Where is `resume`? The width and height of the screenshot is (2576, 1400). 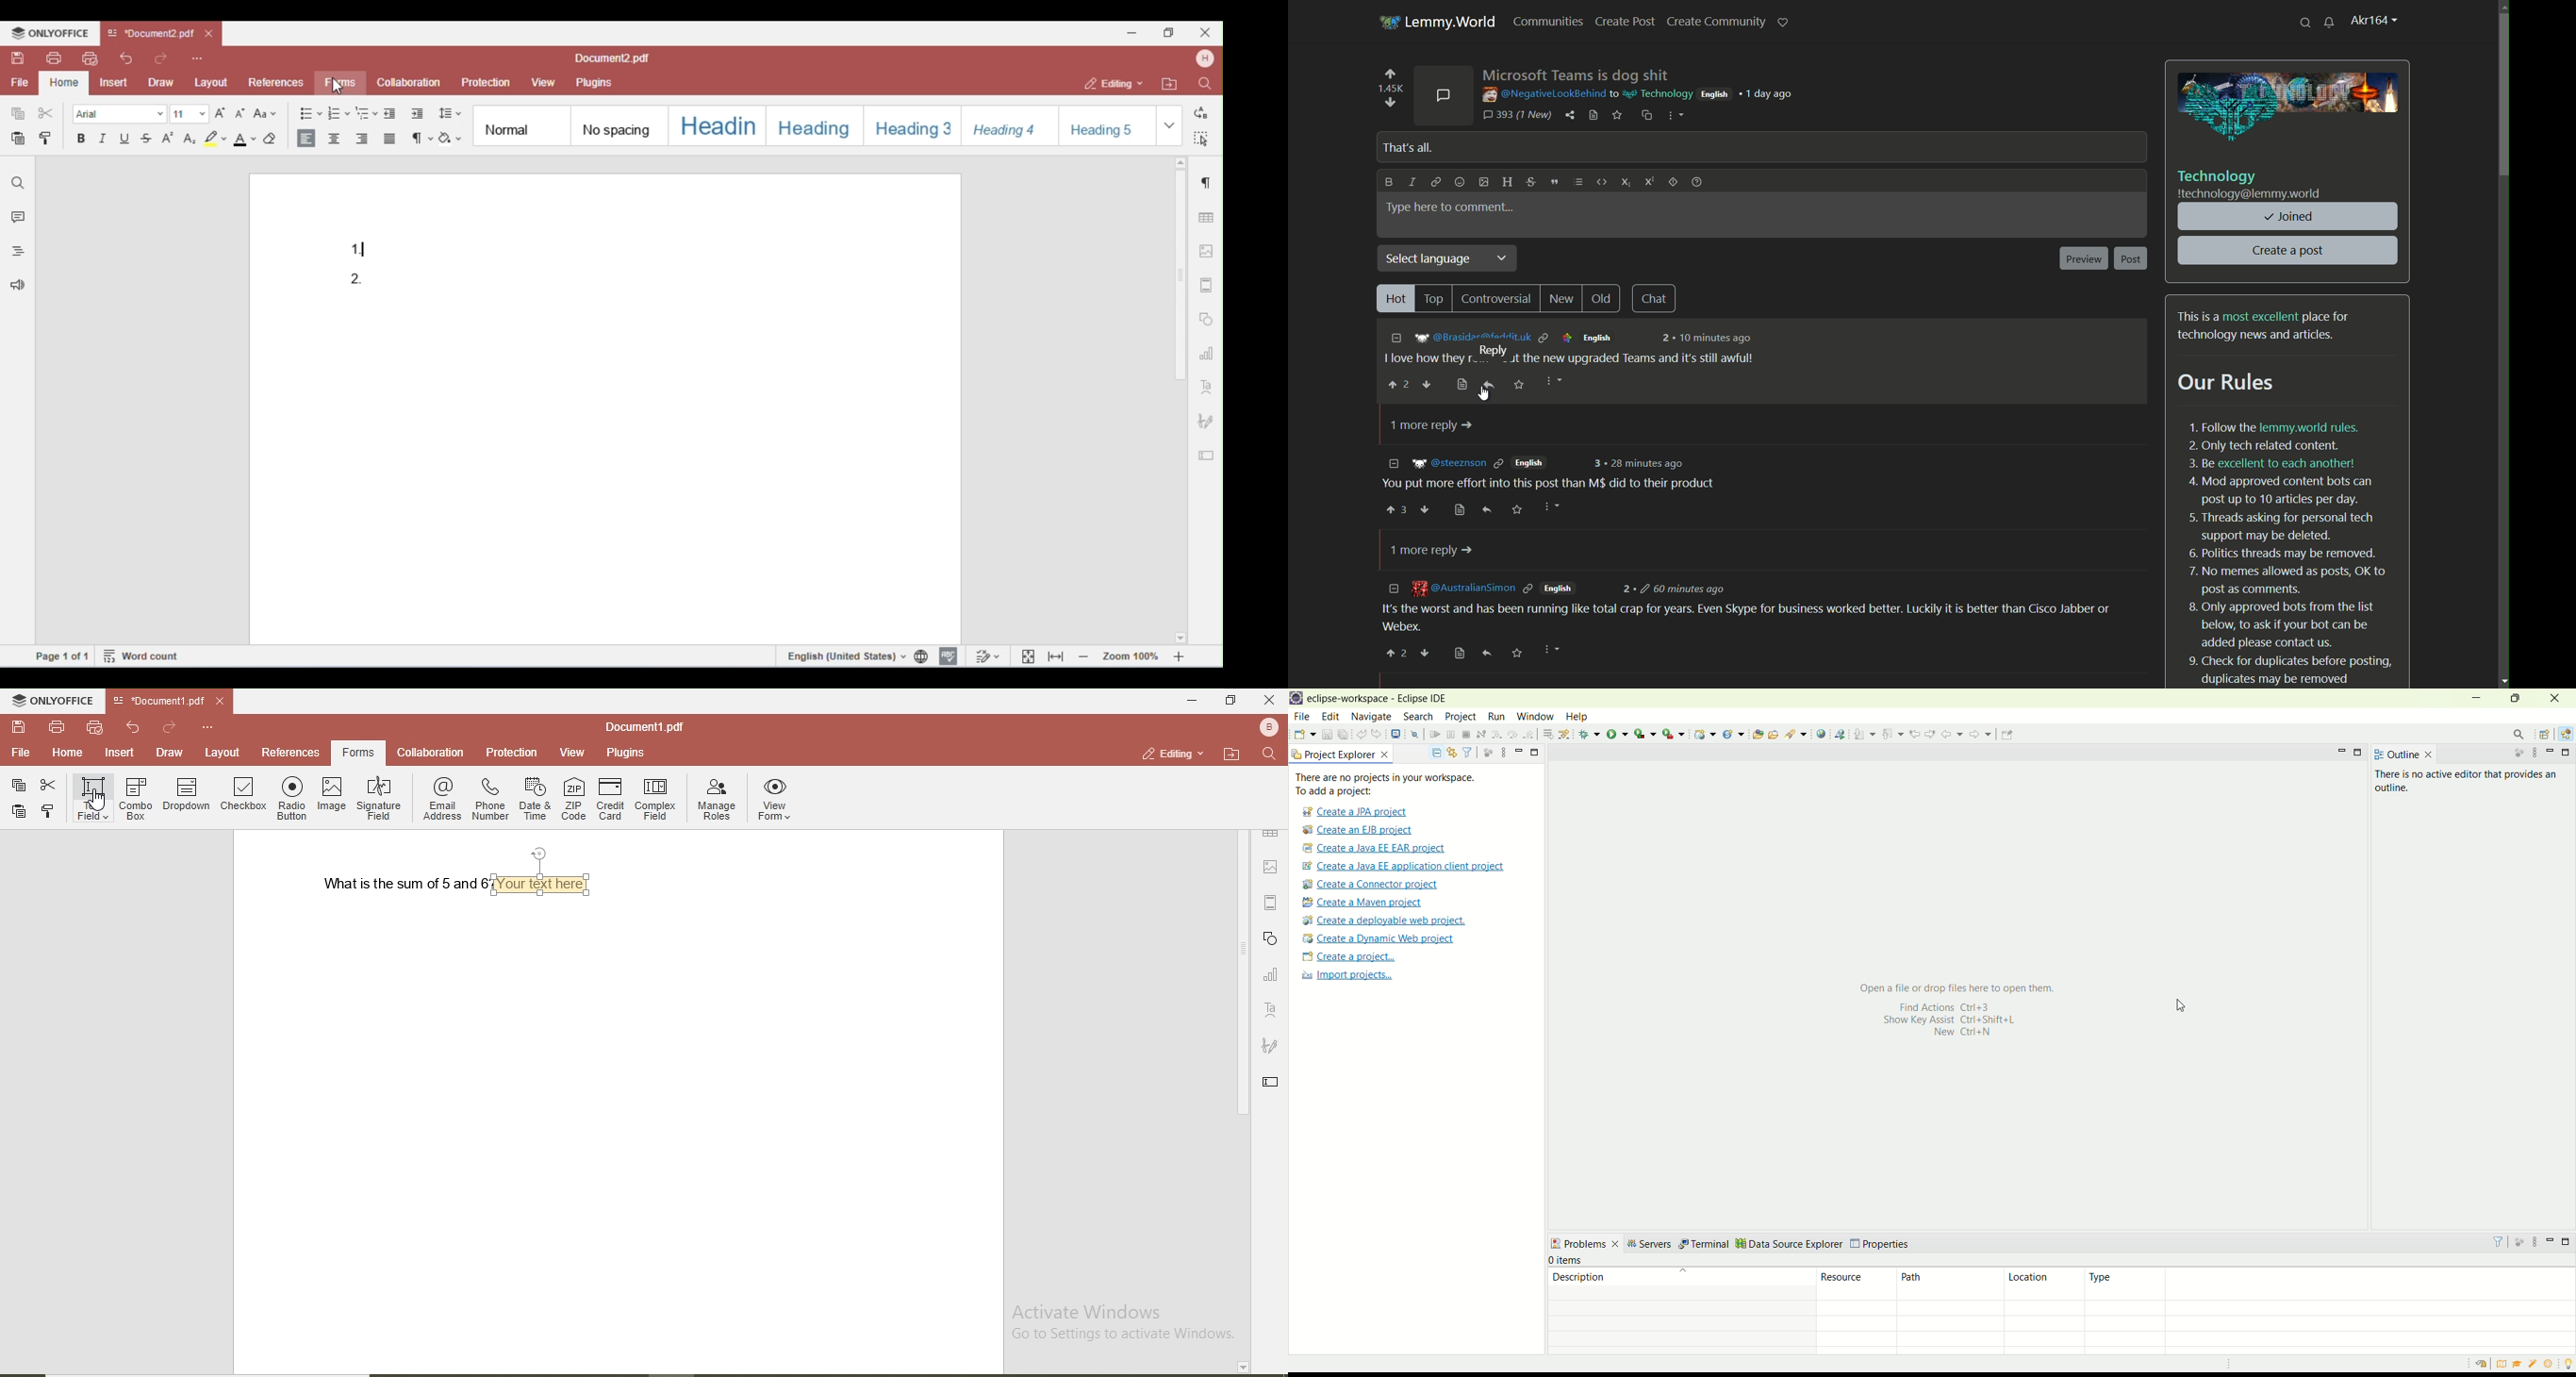 resume is located at coordinates (1432, 735).